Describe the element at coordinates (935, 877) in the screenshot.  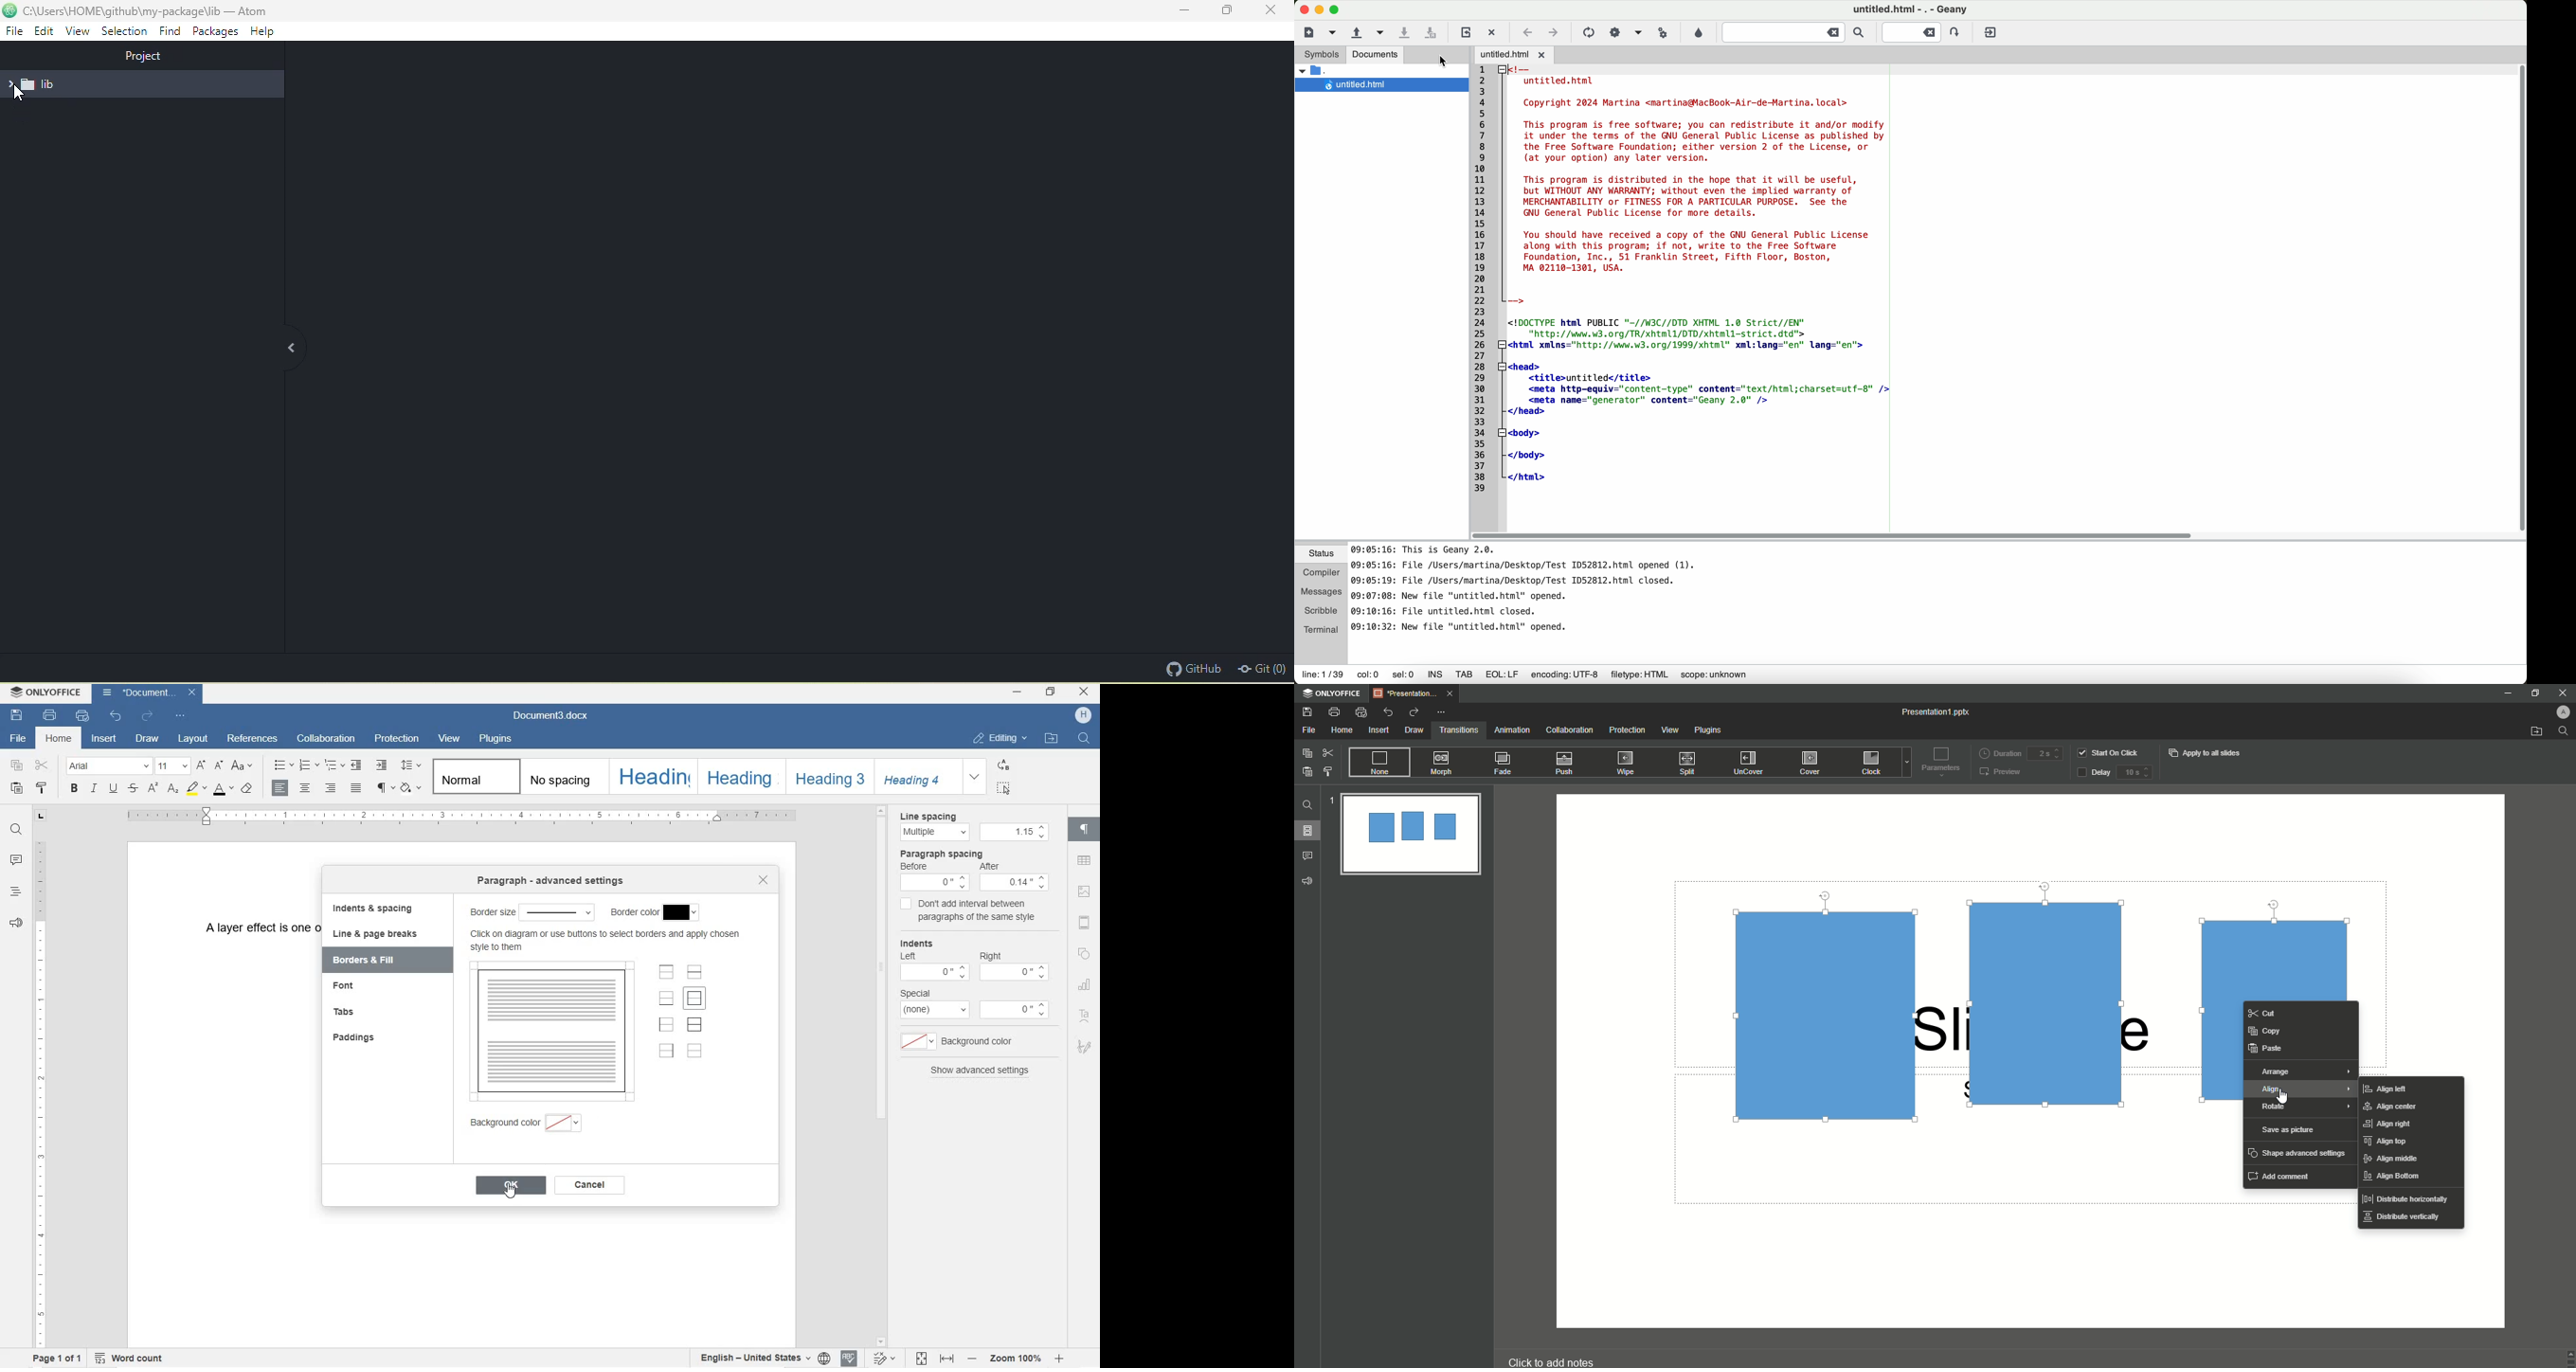
I see `Before` at that location.